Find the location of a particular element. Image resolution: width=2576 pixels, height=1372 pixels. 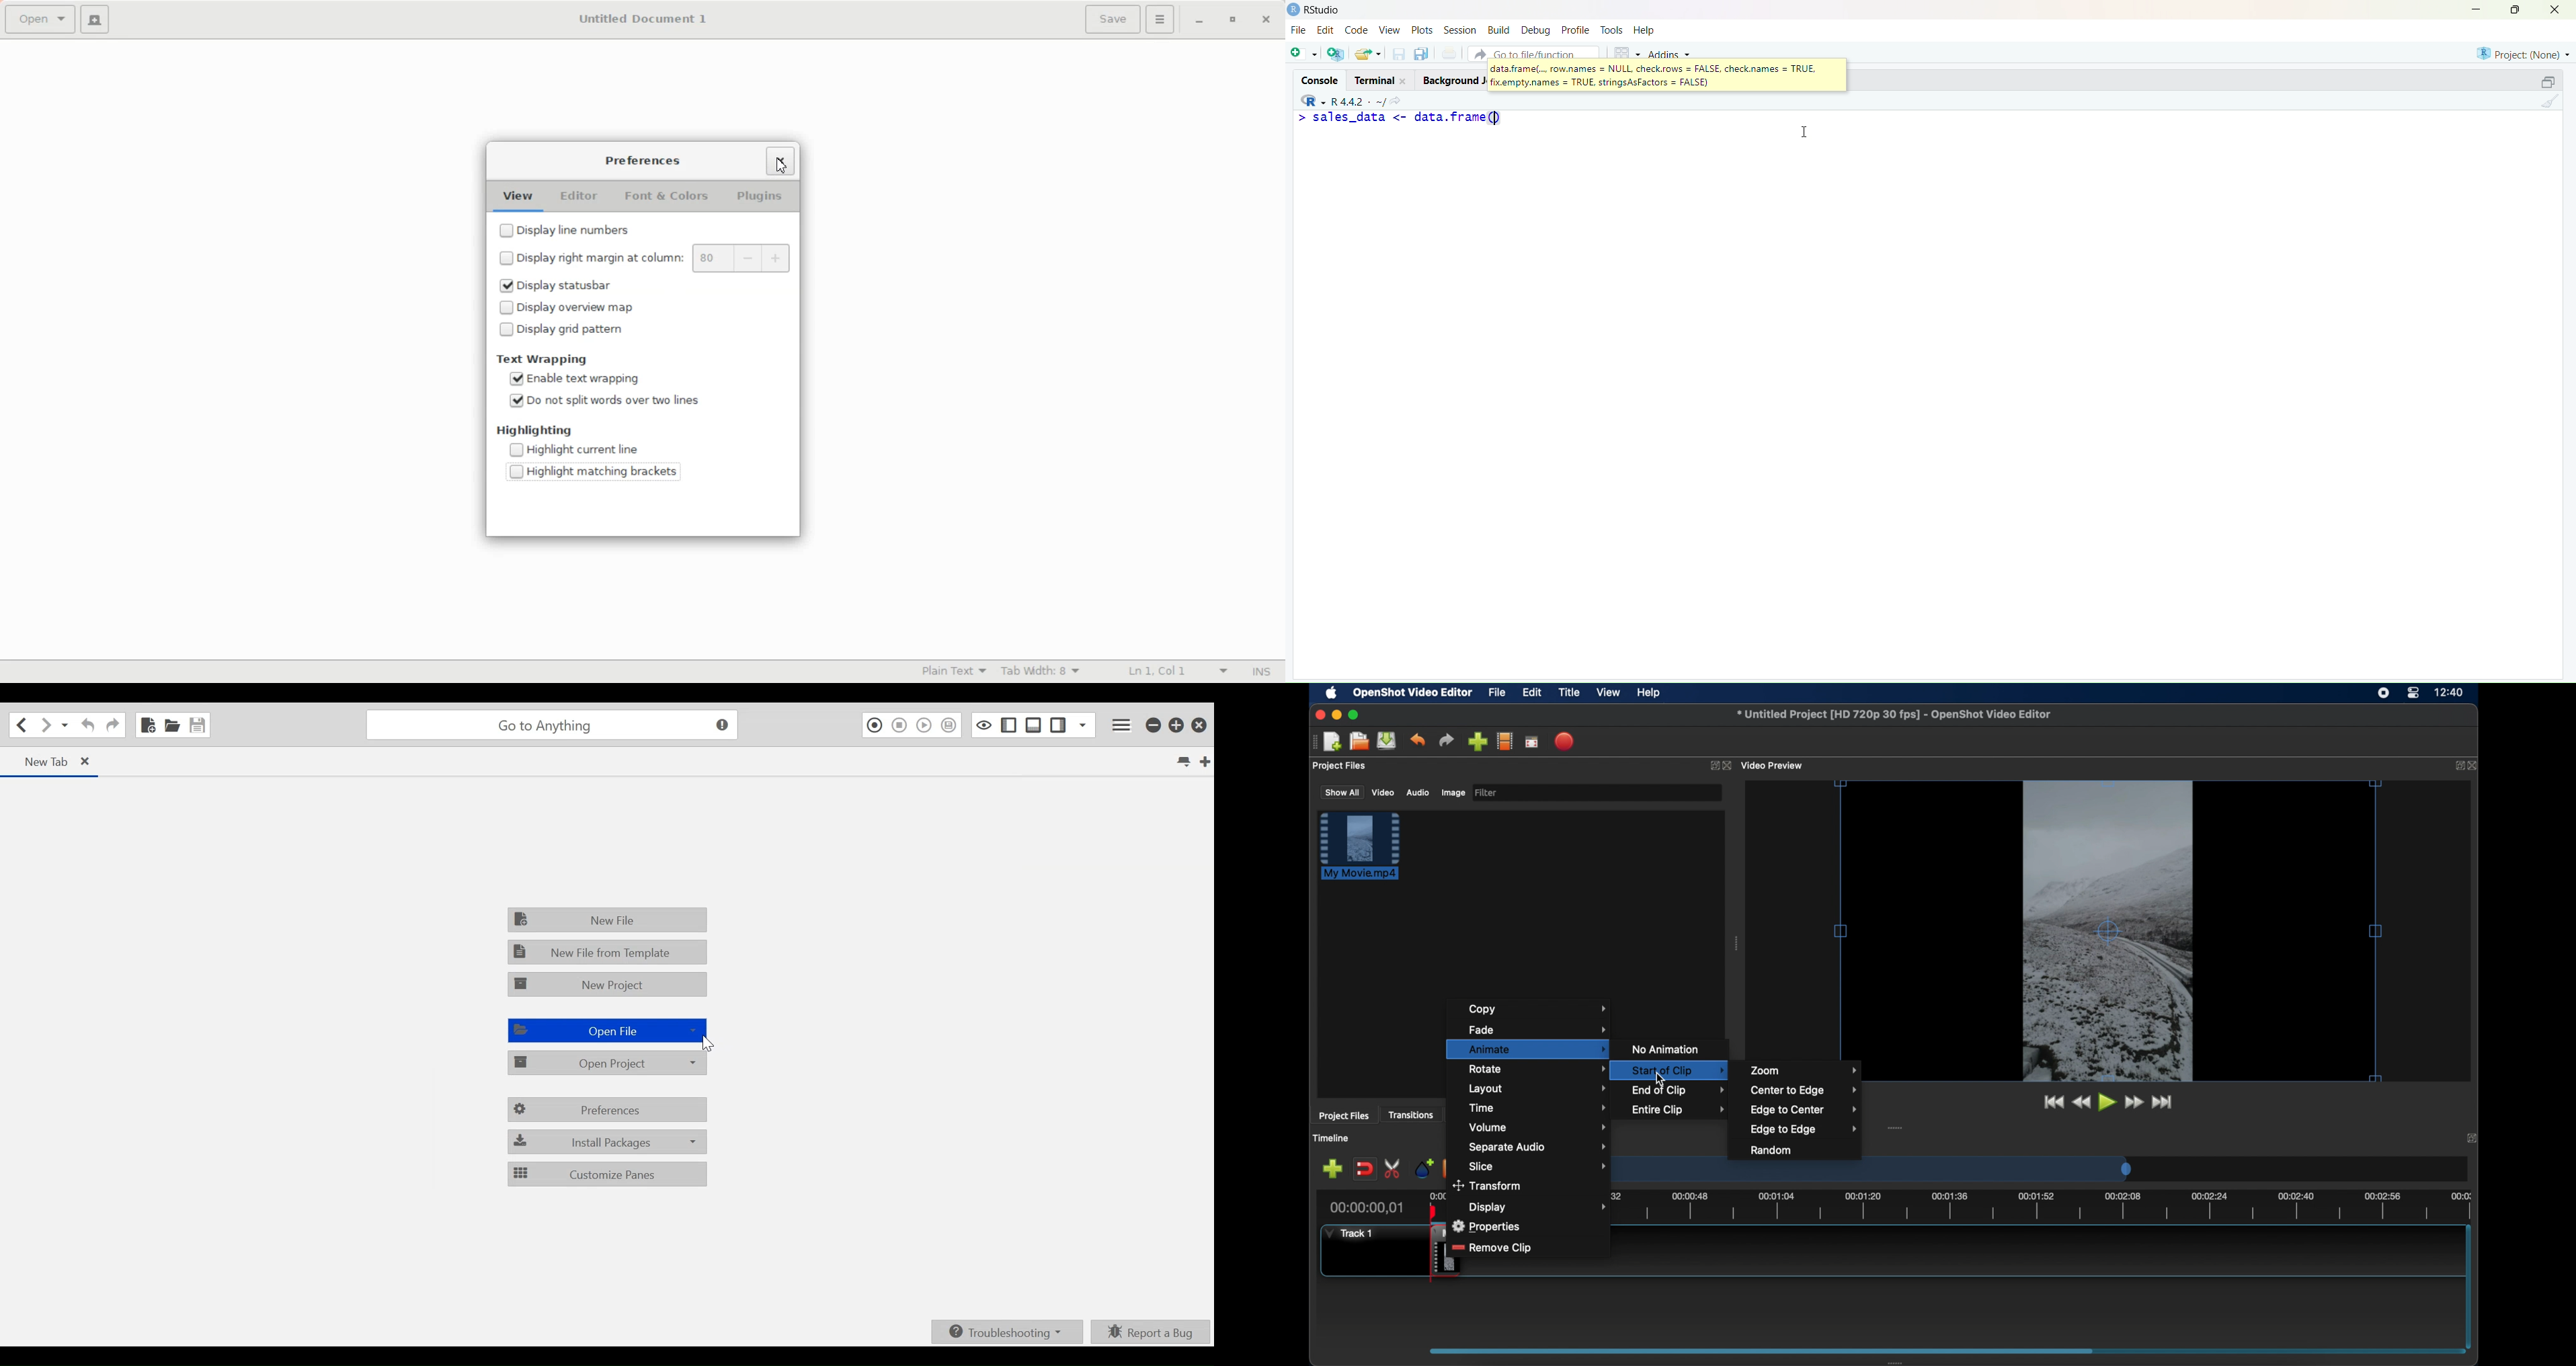

save as is located at coordinates (1421, 54).